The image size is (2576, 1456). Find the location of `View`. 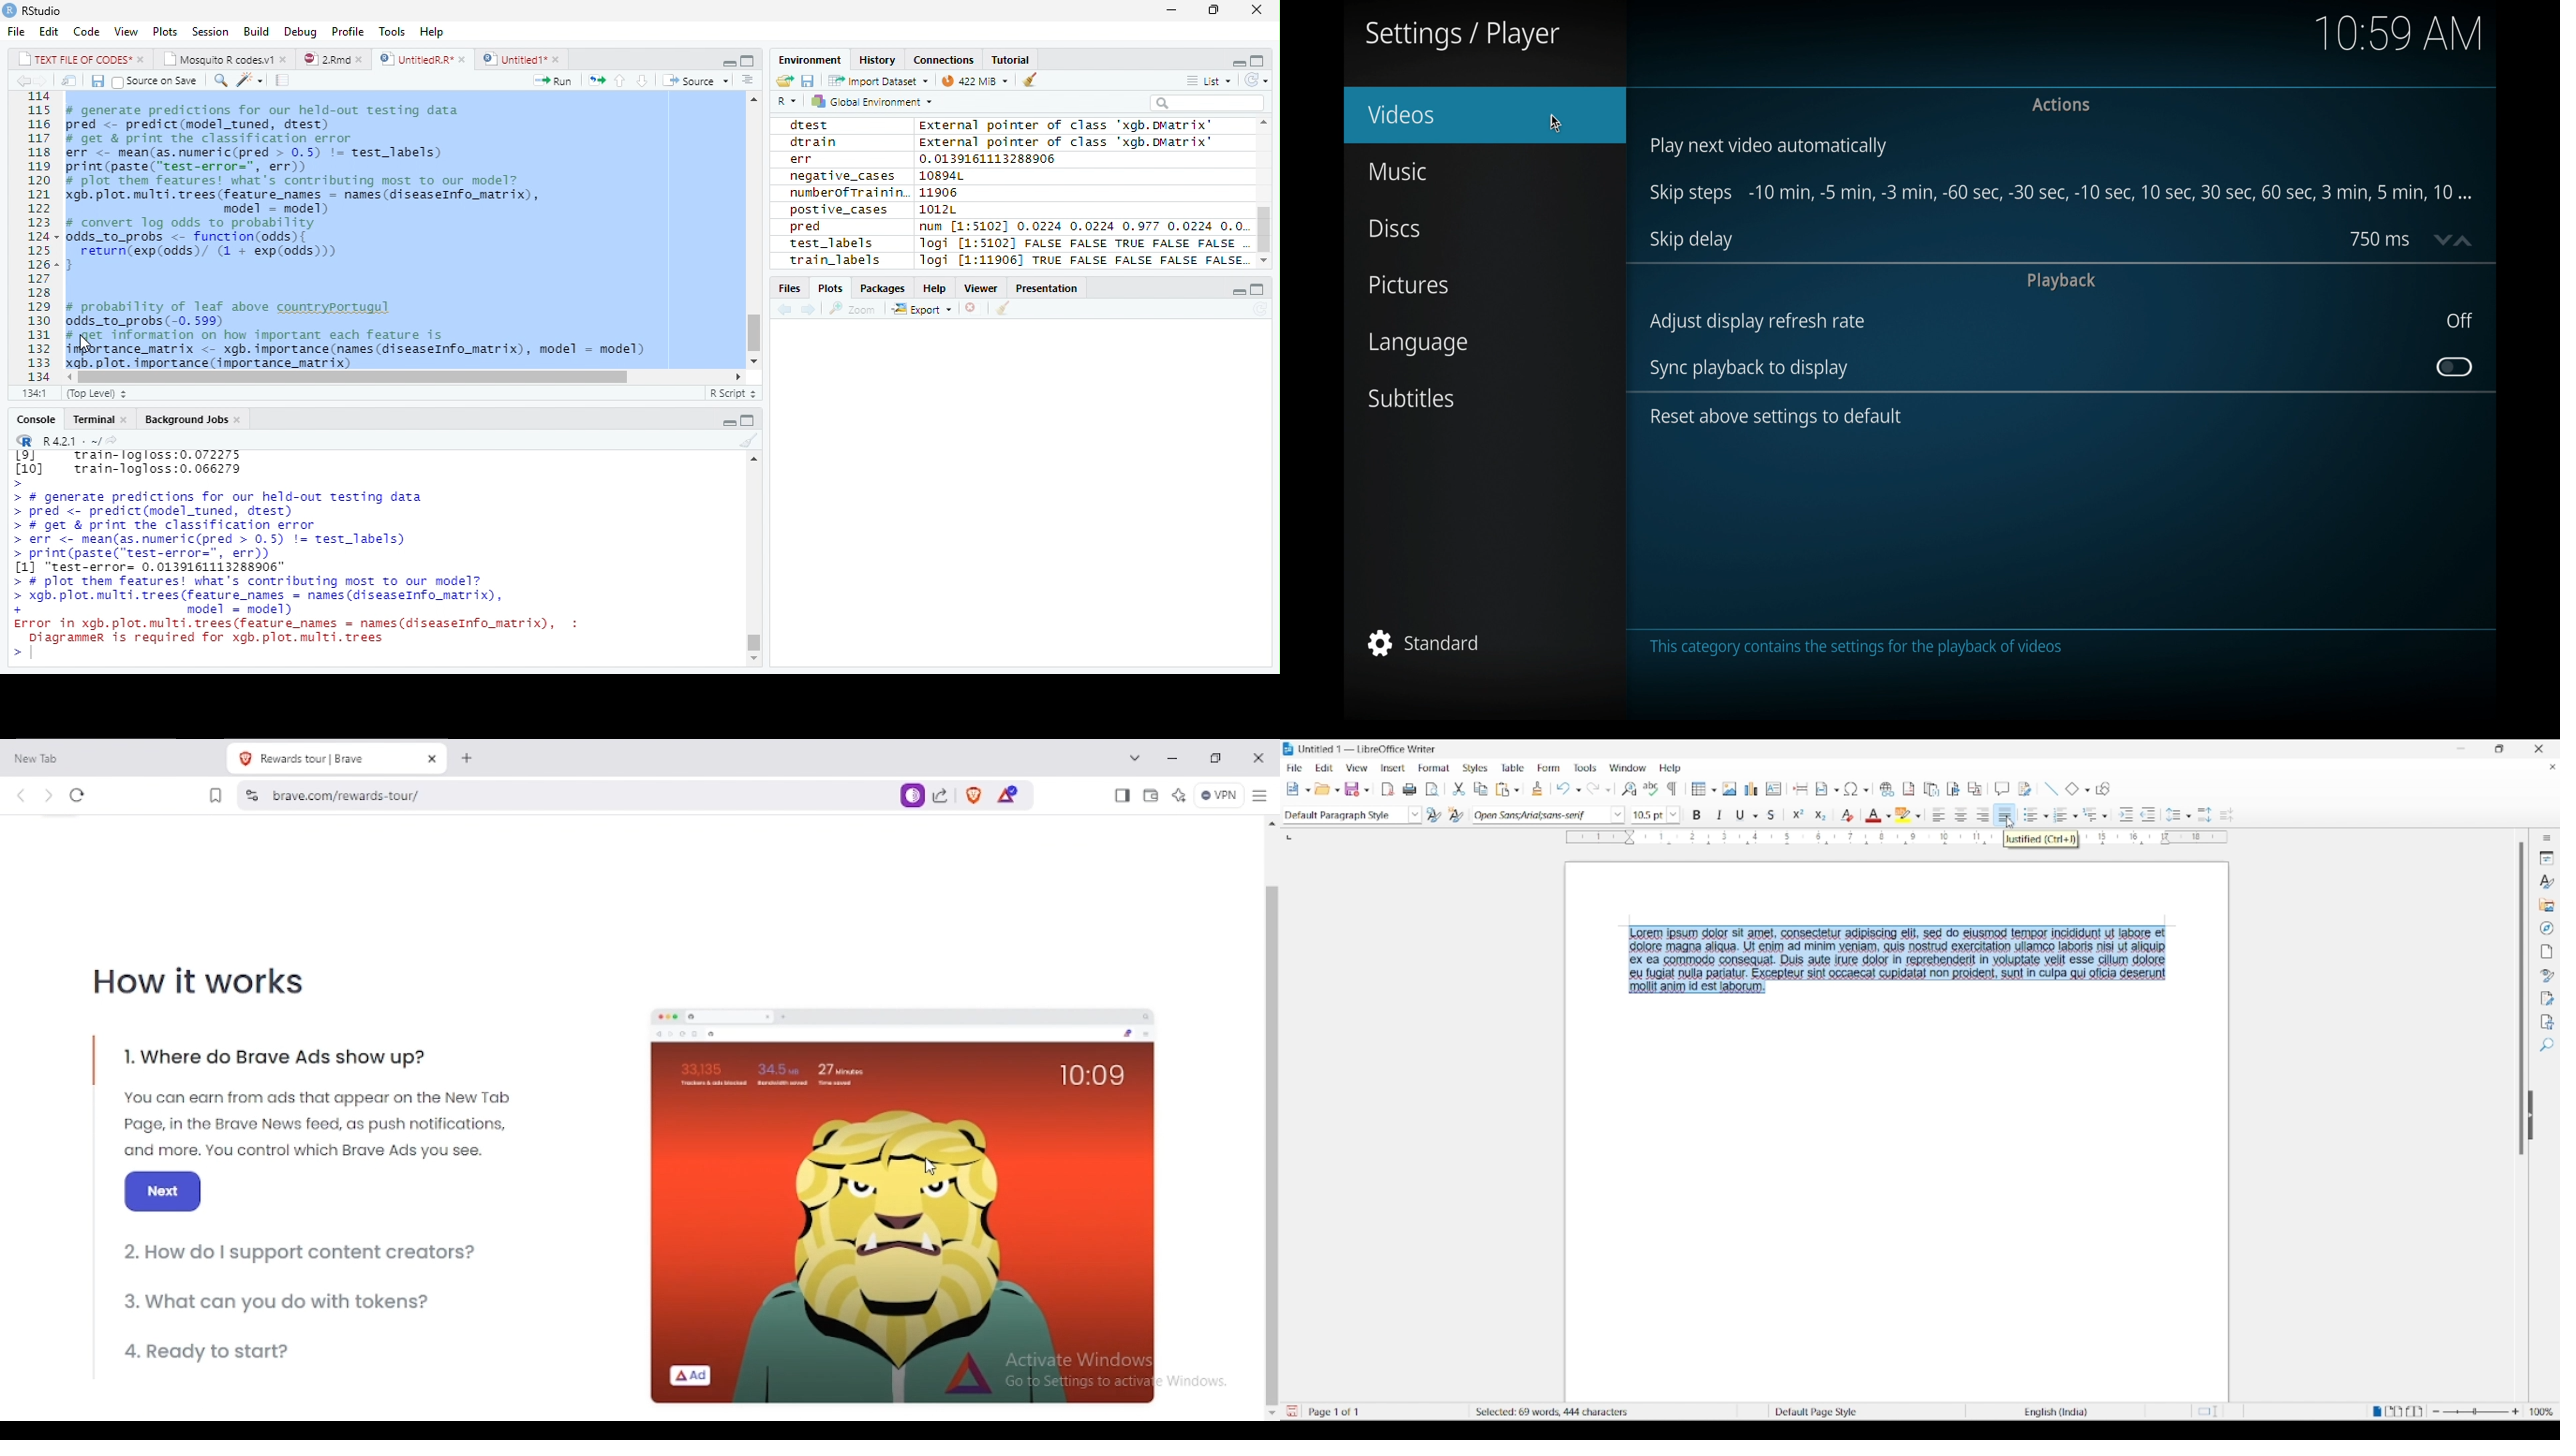

View is located at coordinates (126, 32).